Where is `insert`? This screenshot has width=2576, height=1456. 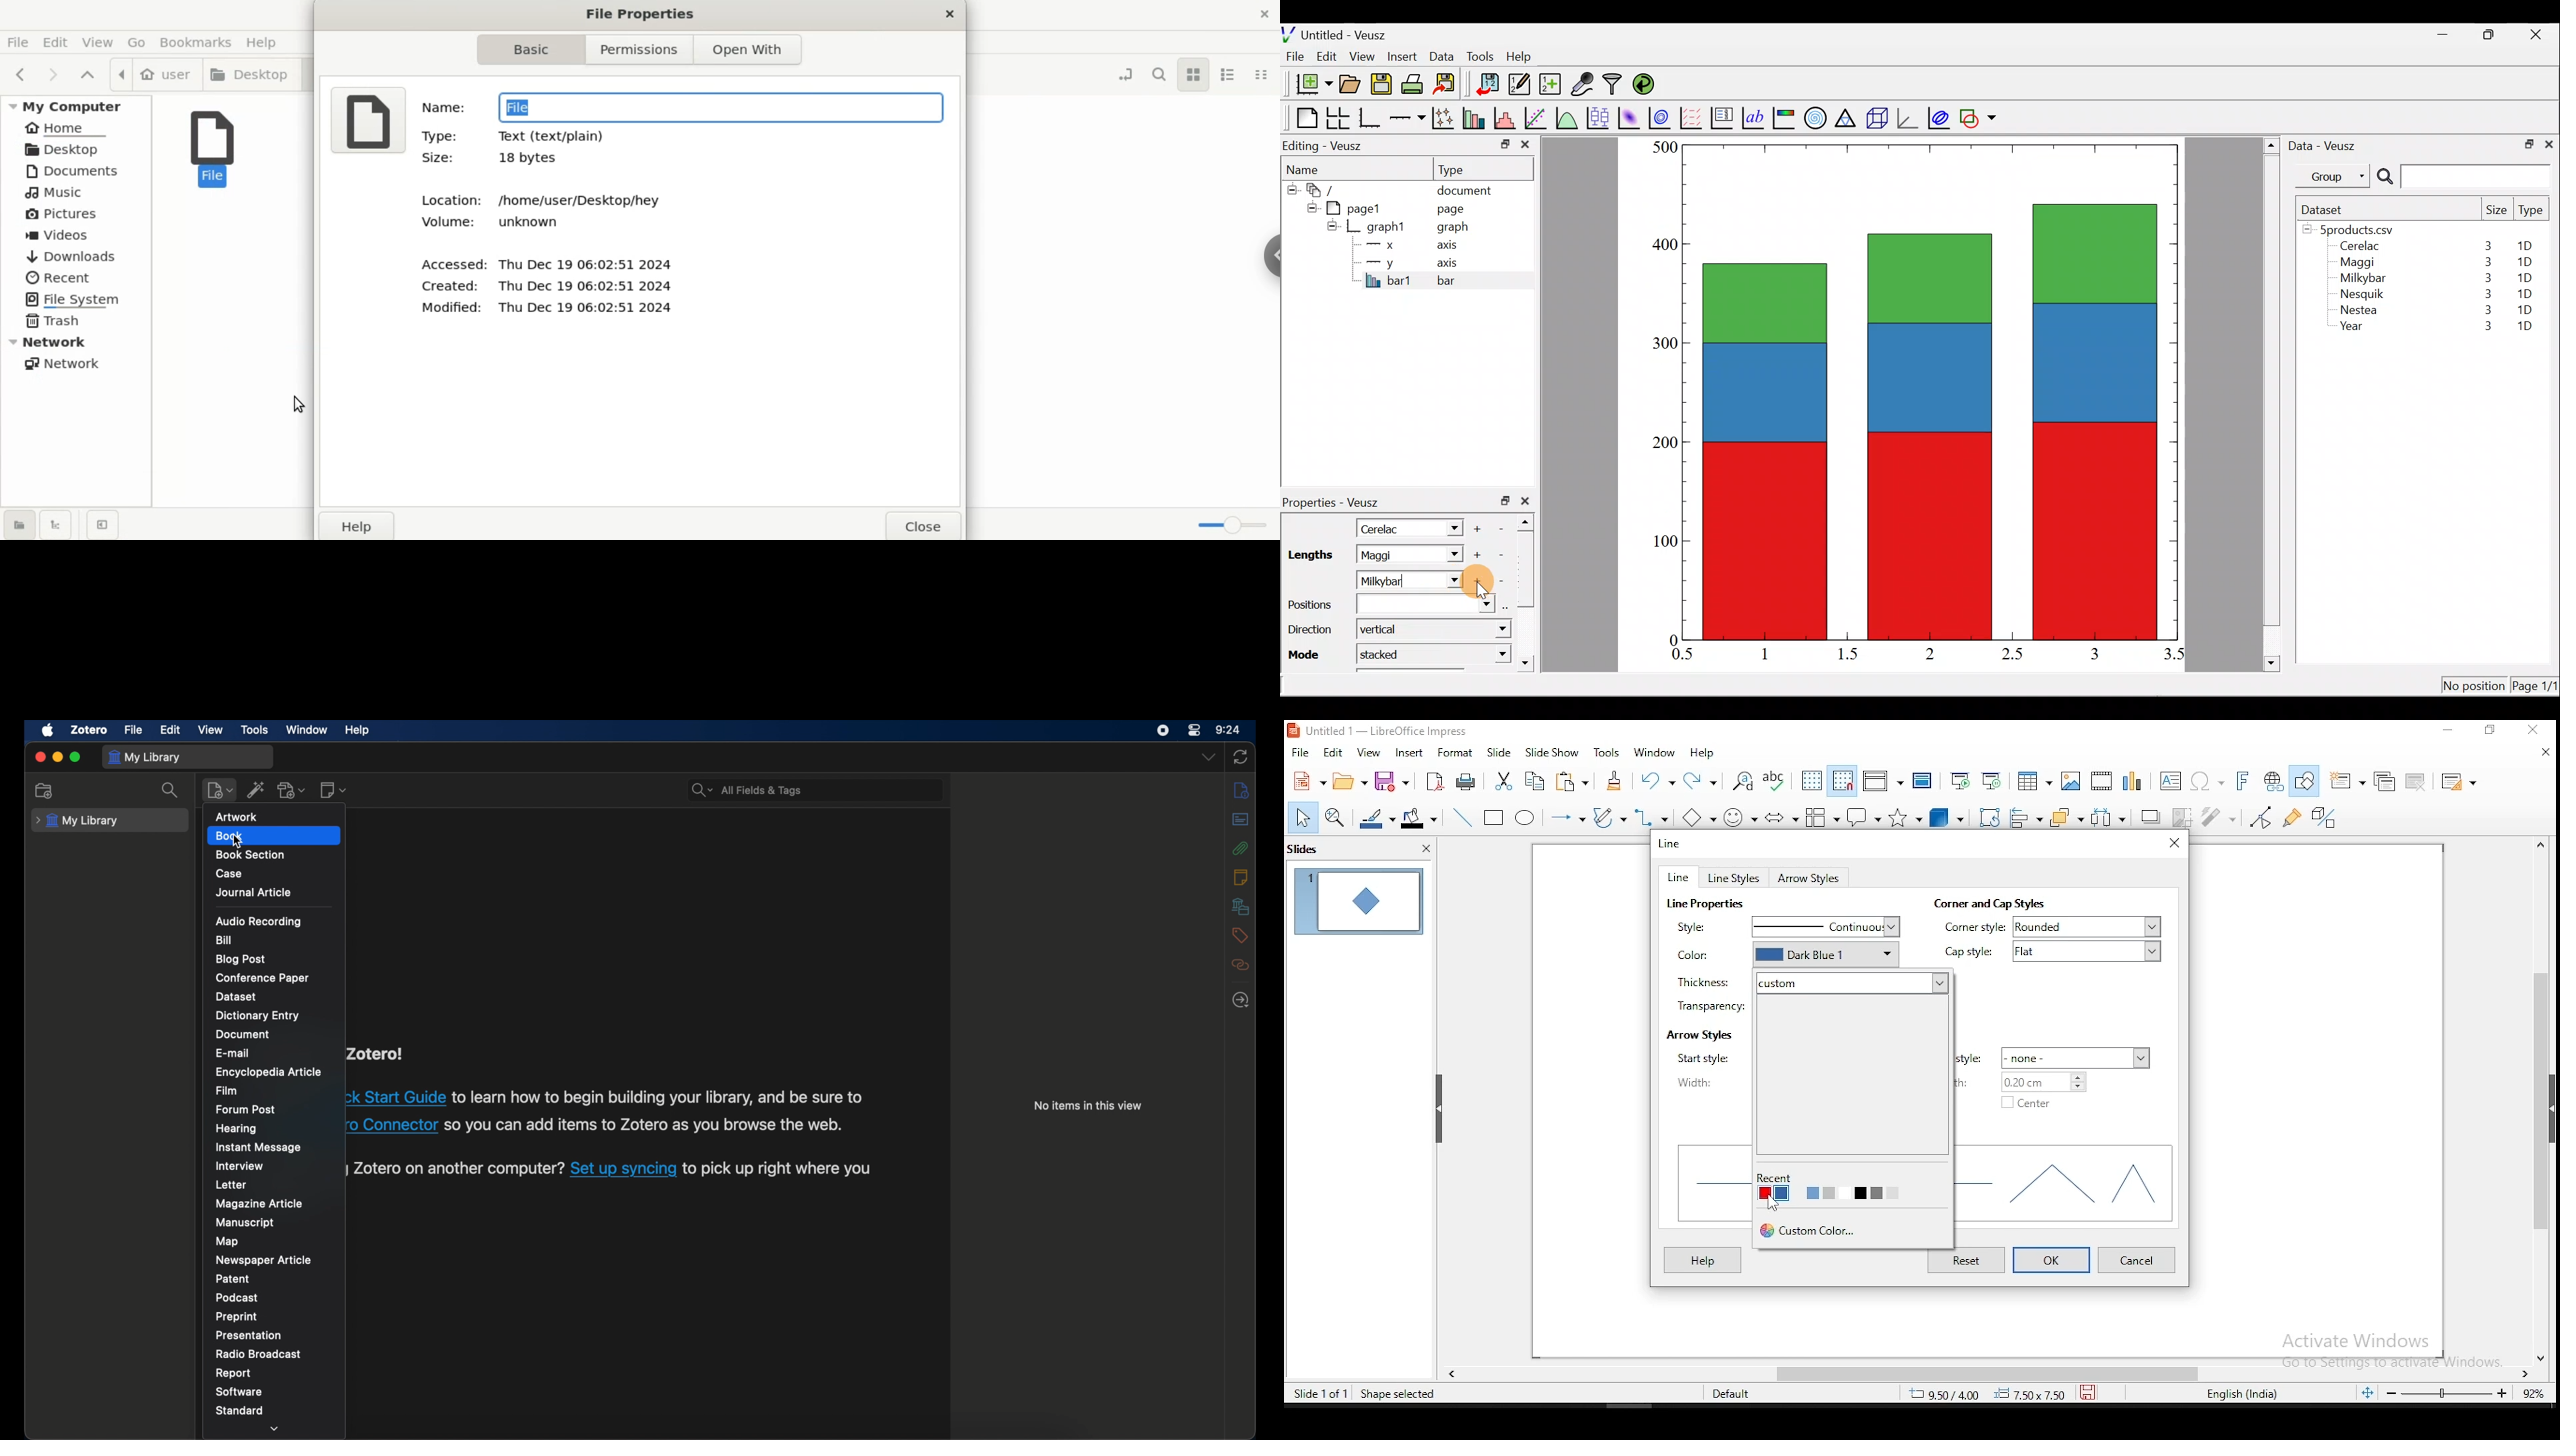
insert is located at coordinates (1408, 752).